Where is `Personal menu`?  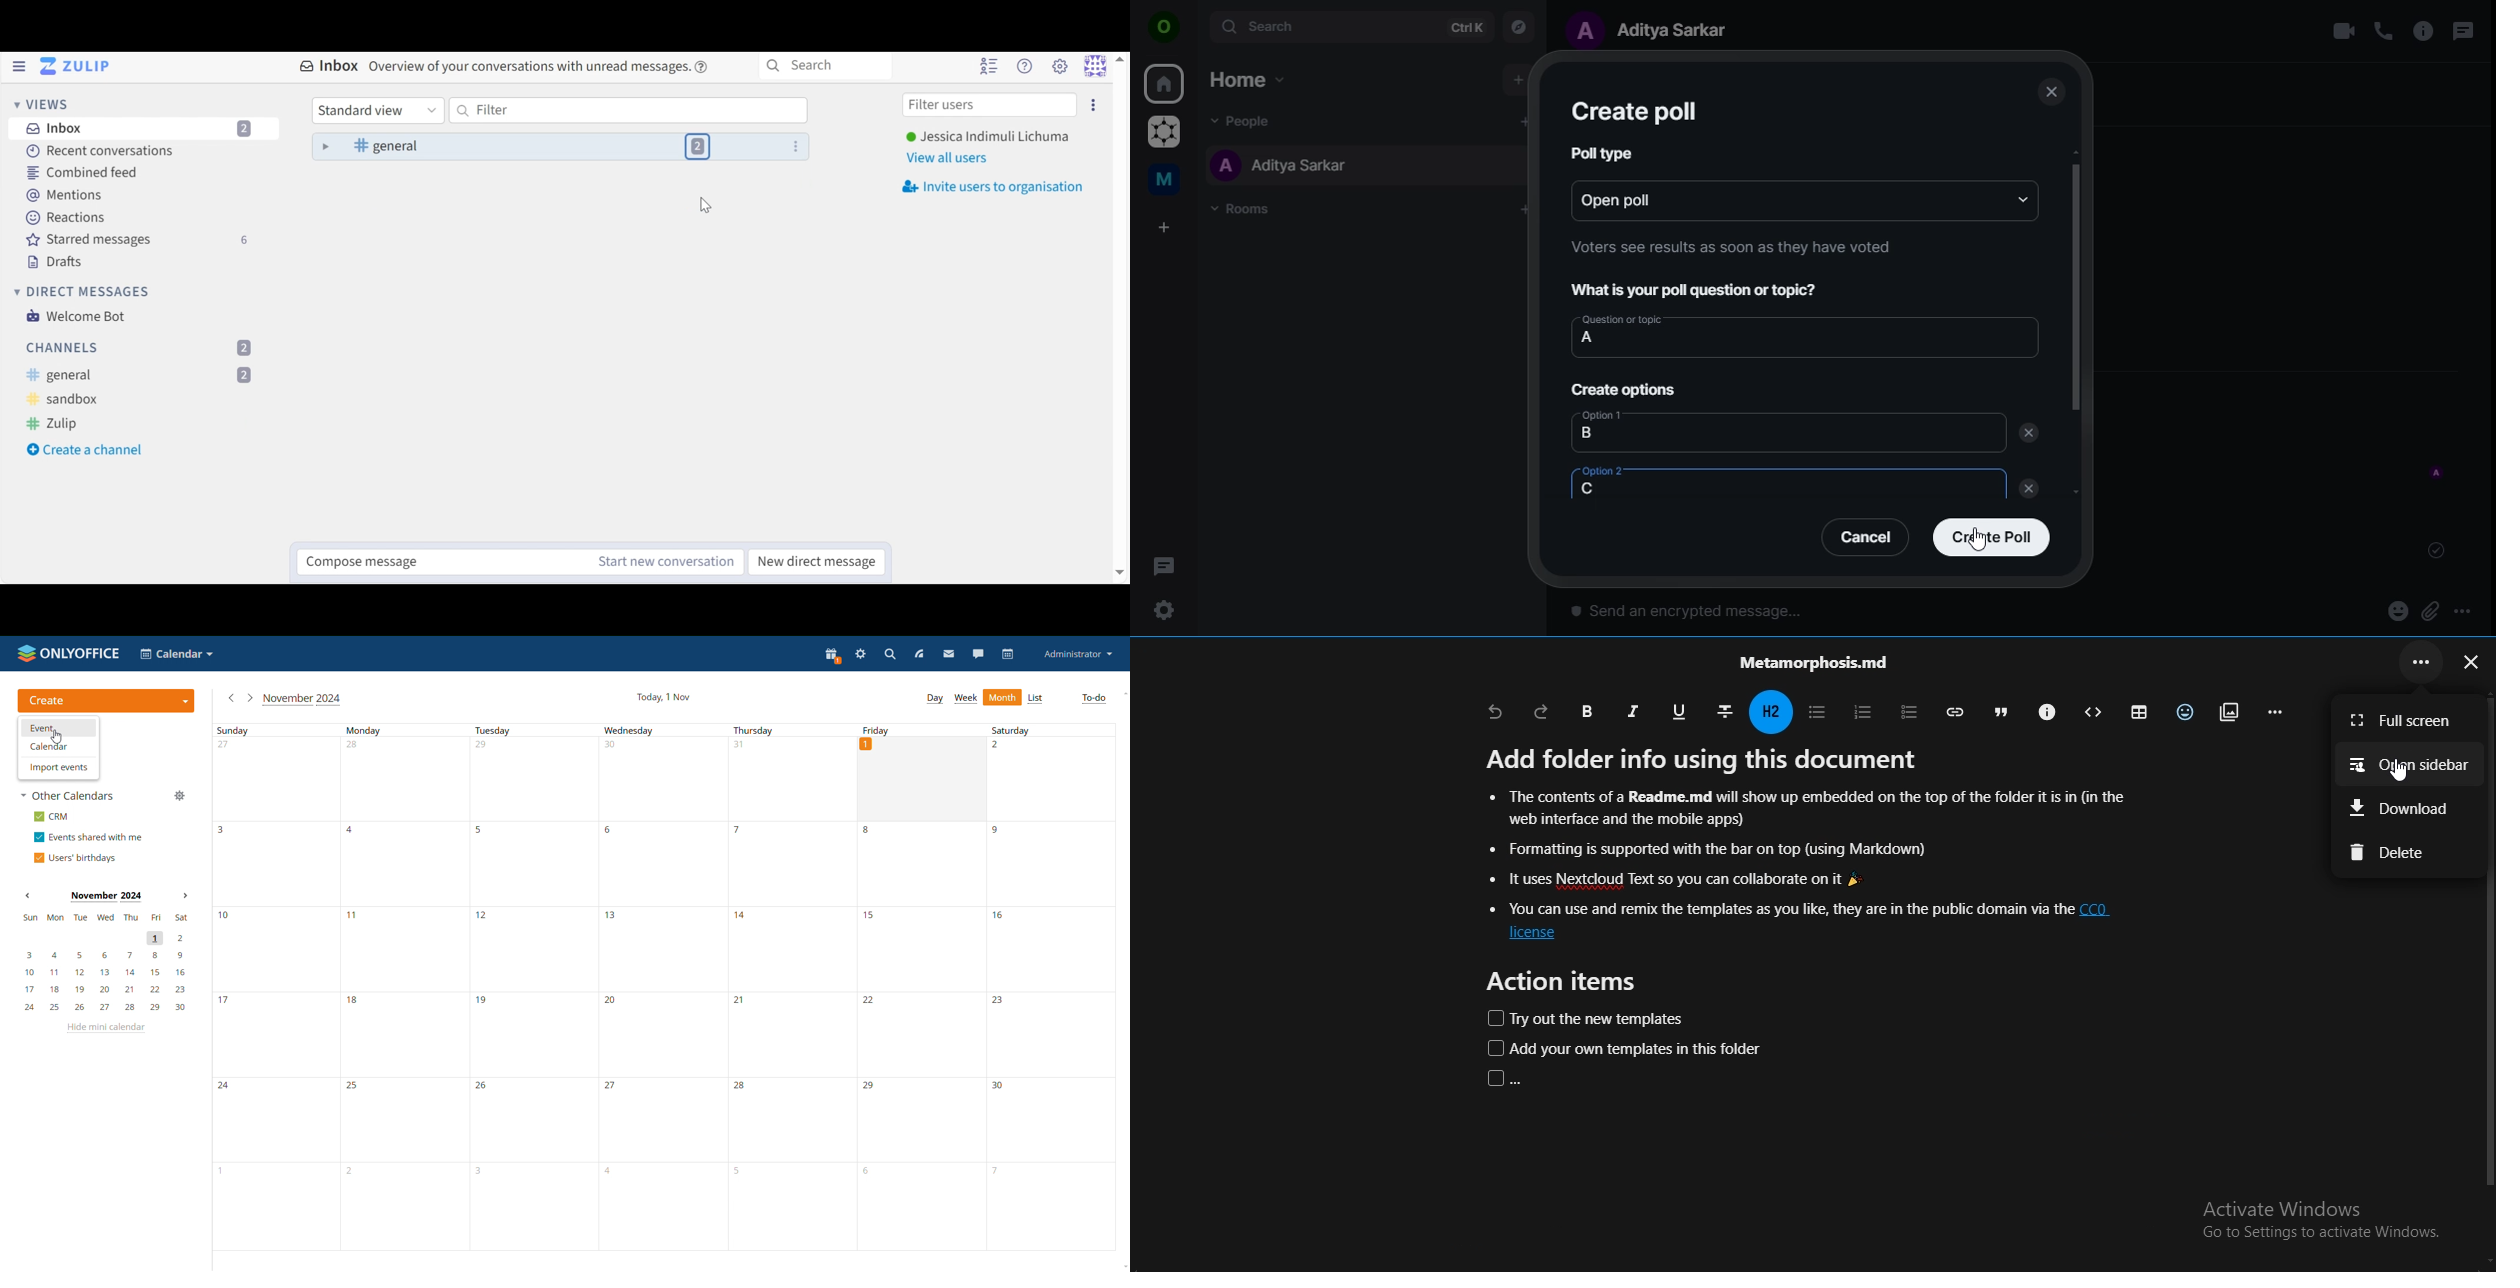
Personal menu is located at coordinates (1094, 67).